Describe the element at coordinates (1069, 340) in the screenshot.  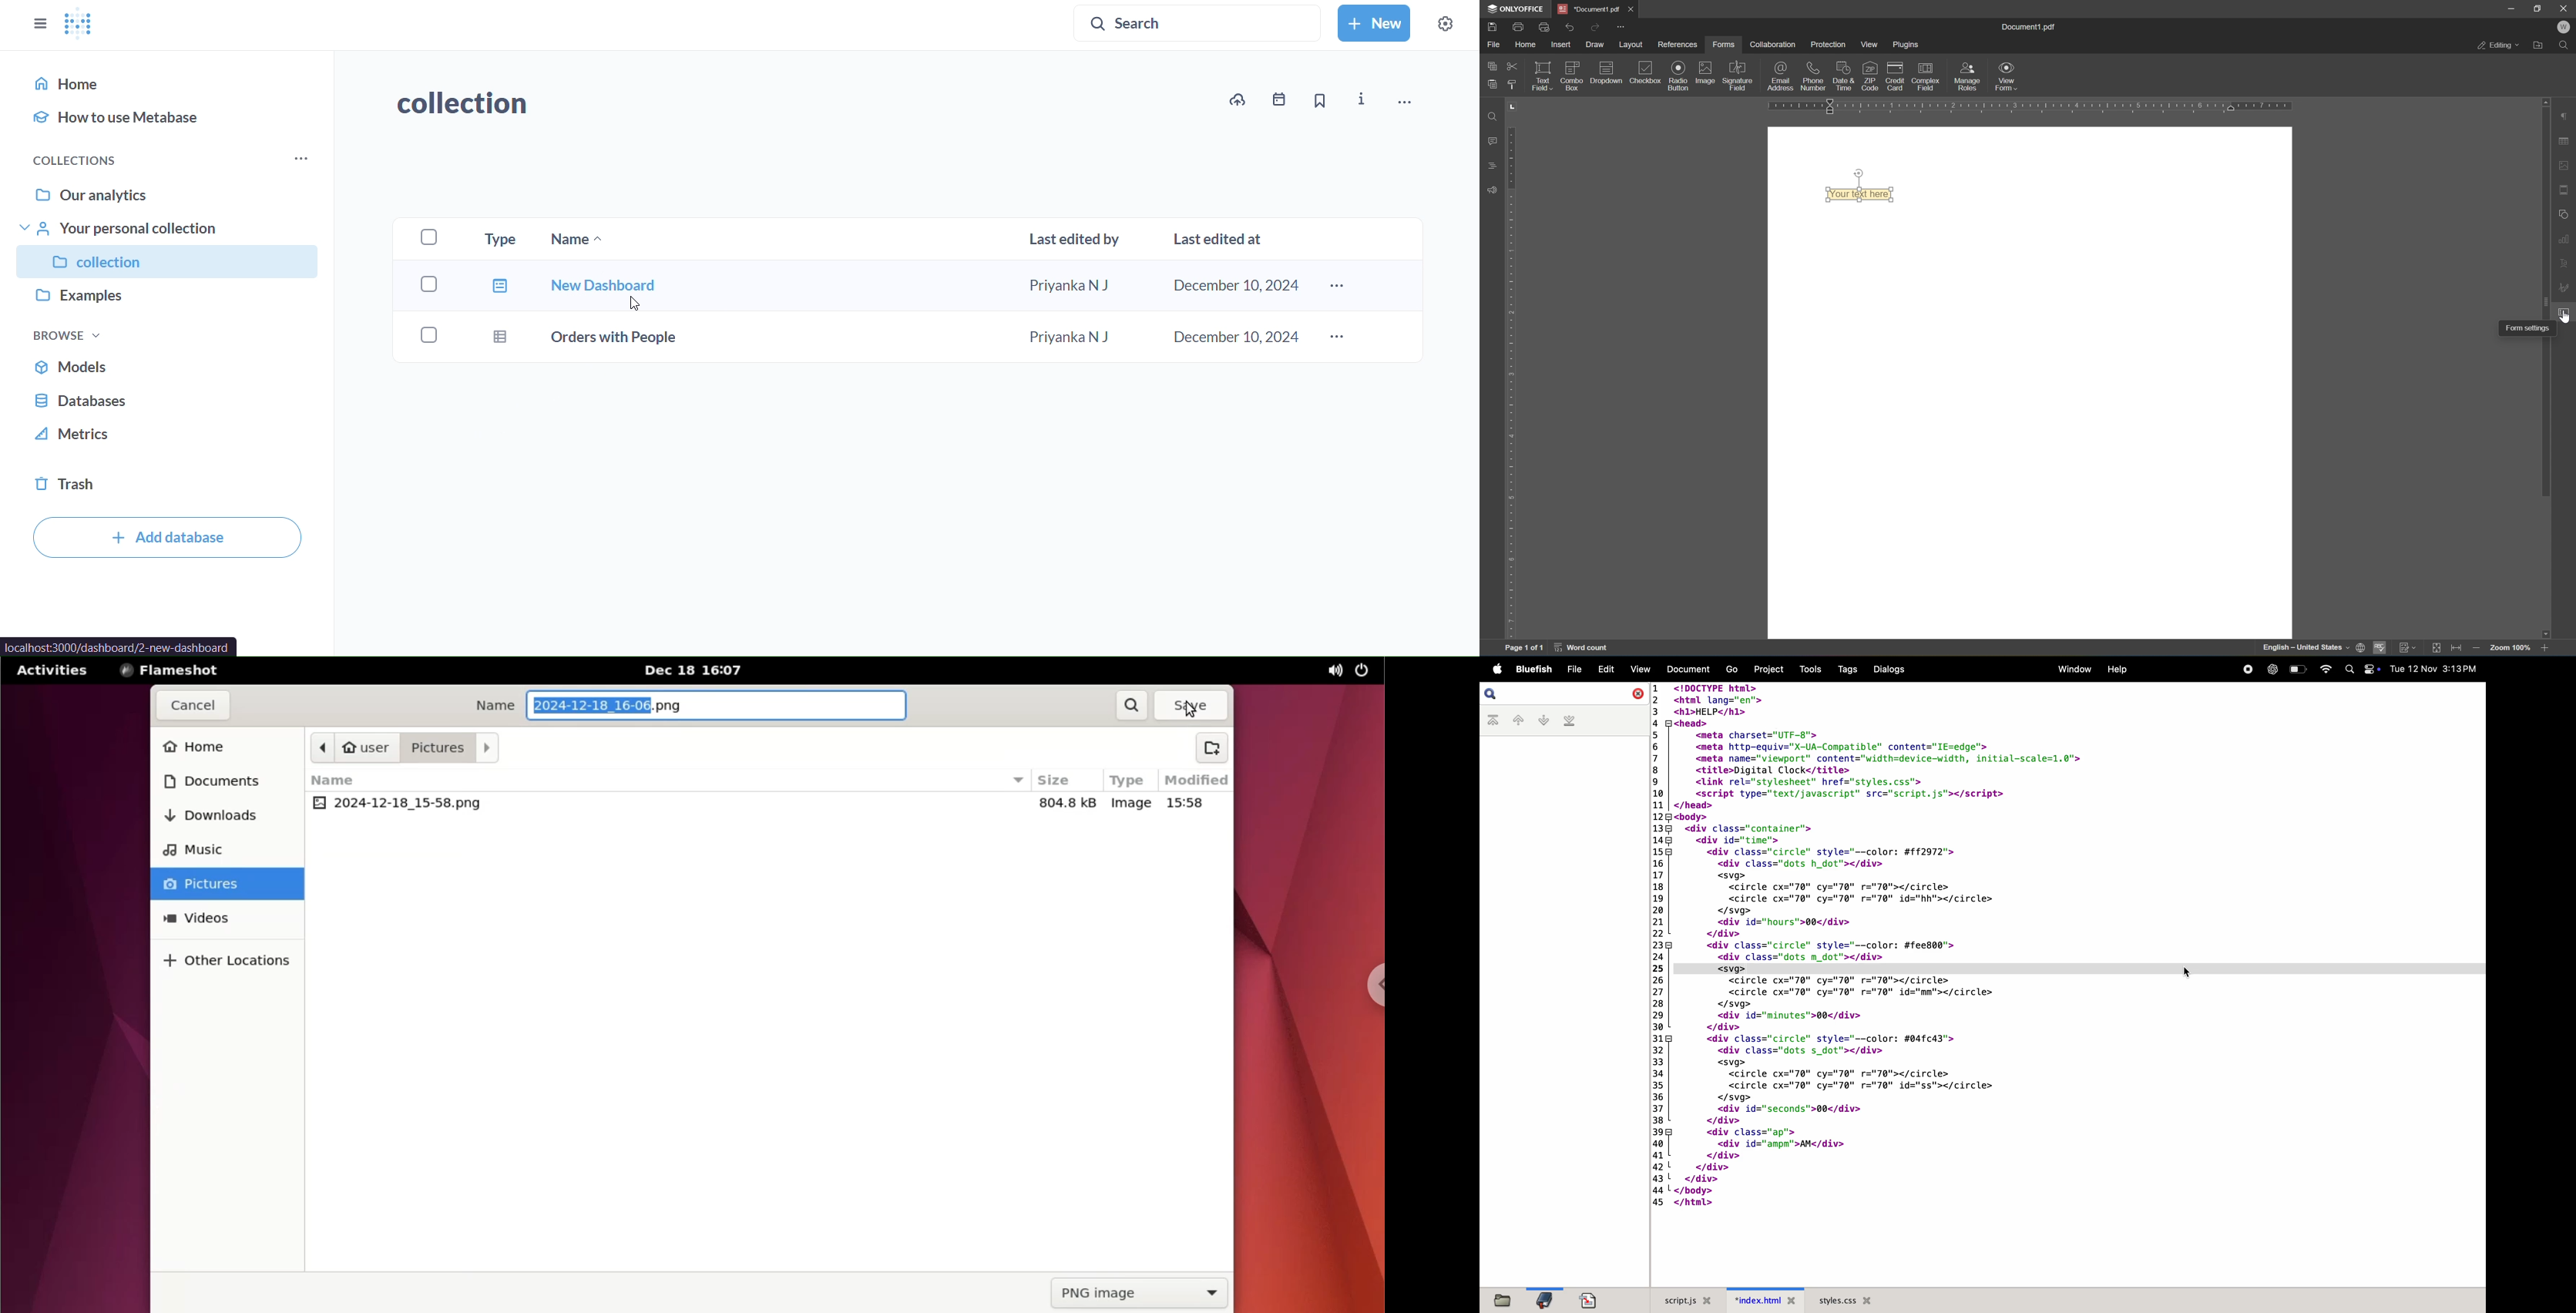
I see `priyanka n j` at that location.